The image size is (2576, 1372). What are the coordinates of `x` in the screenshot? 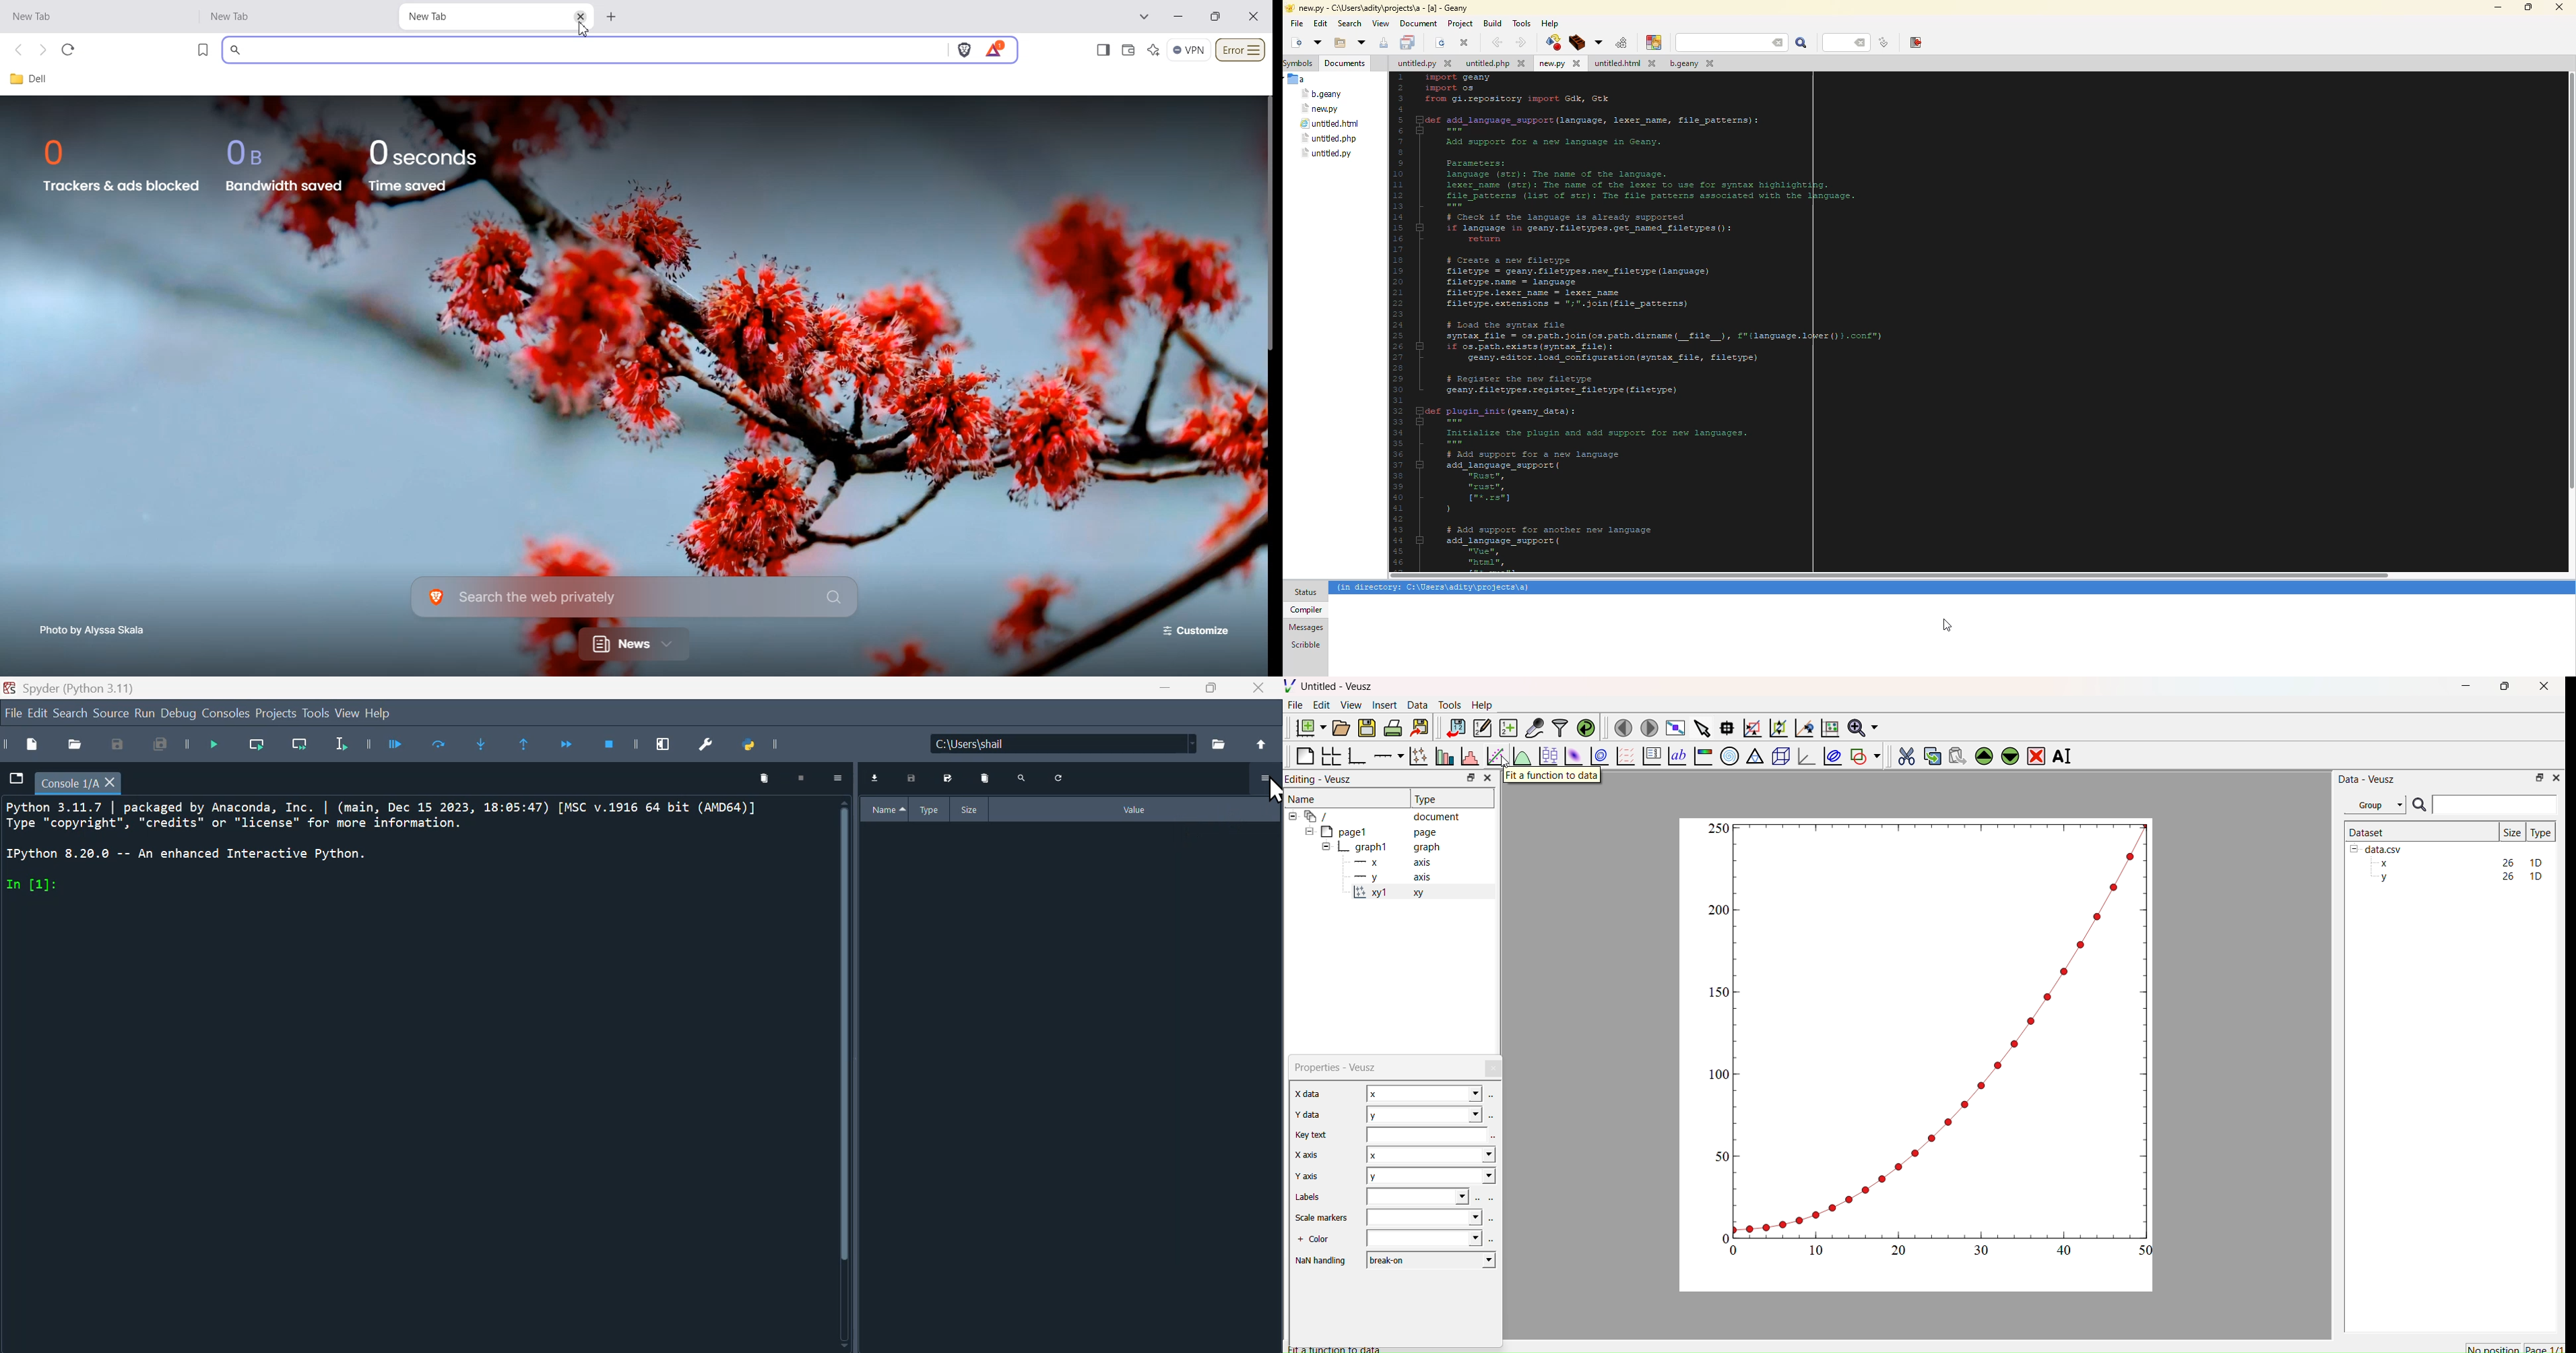 It's located at (1422, 1094).